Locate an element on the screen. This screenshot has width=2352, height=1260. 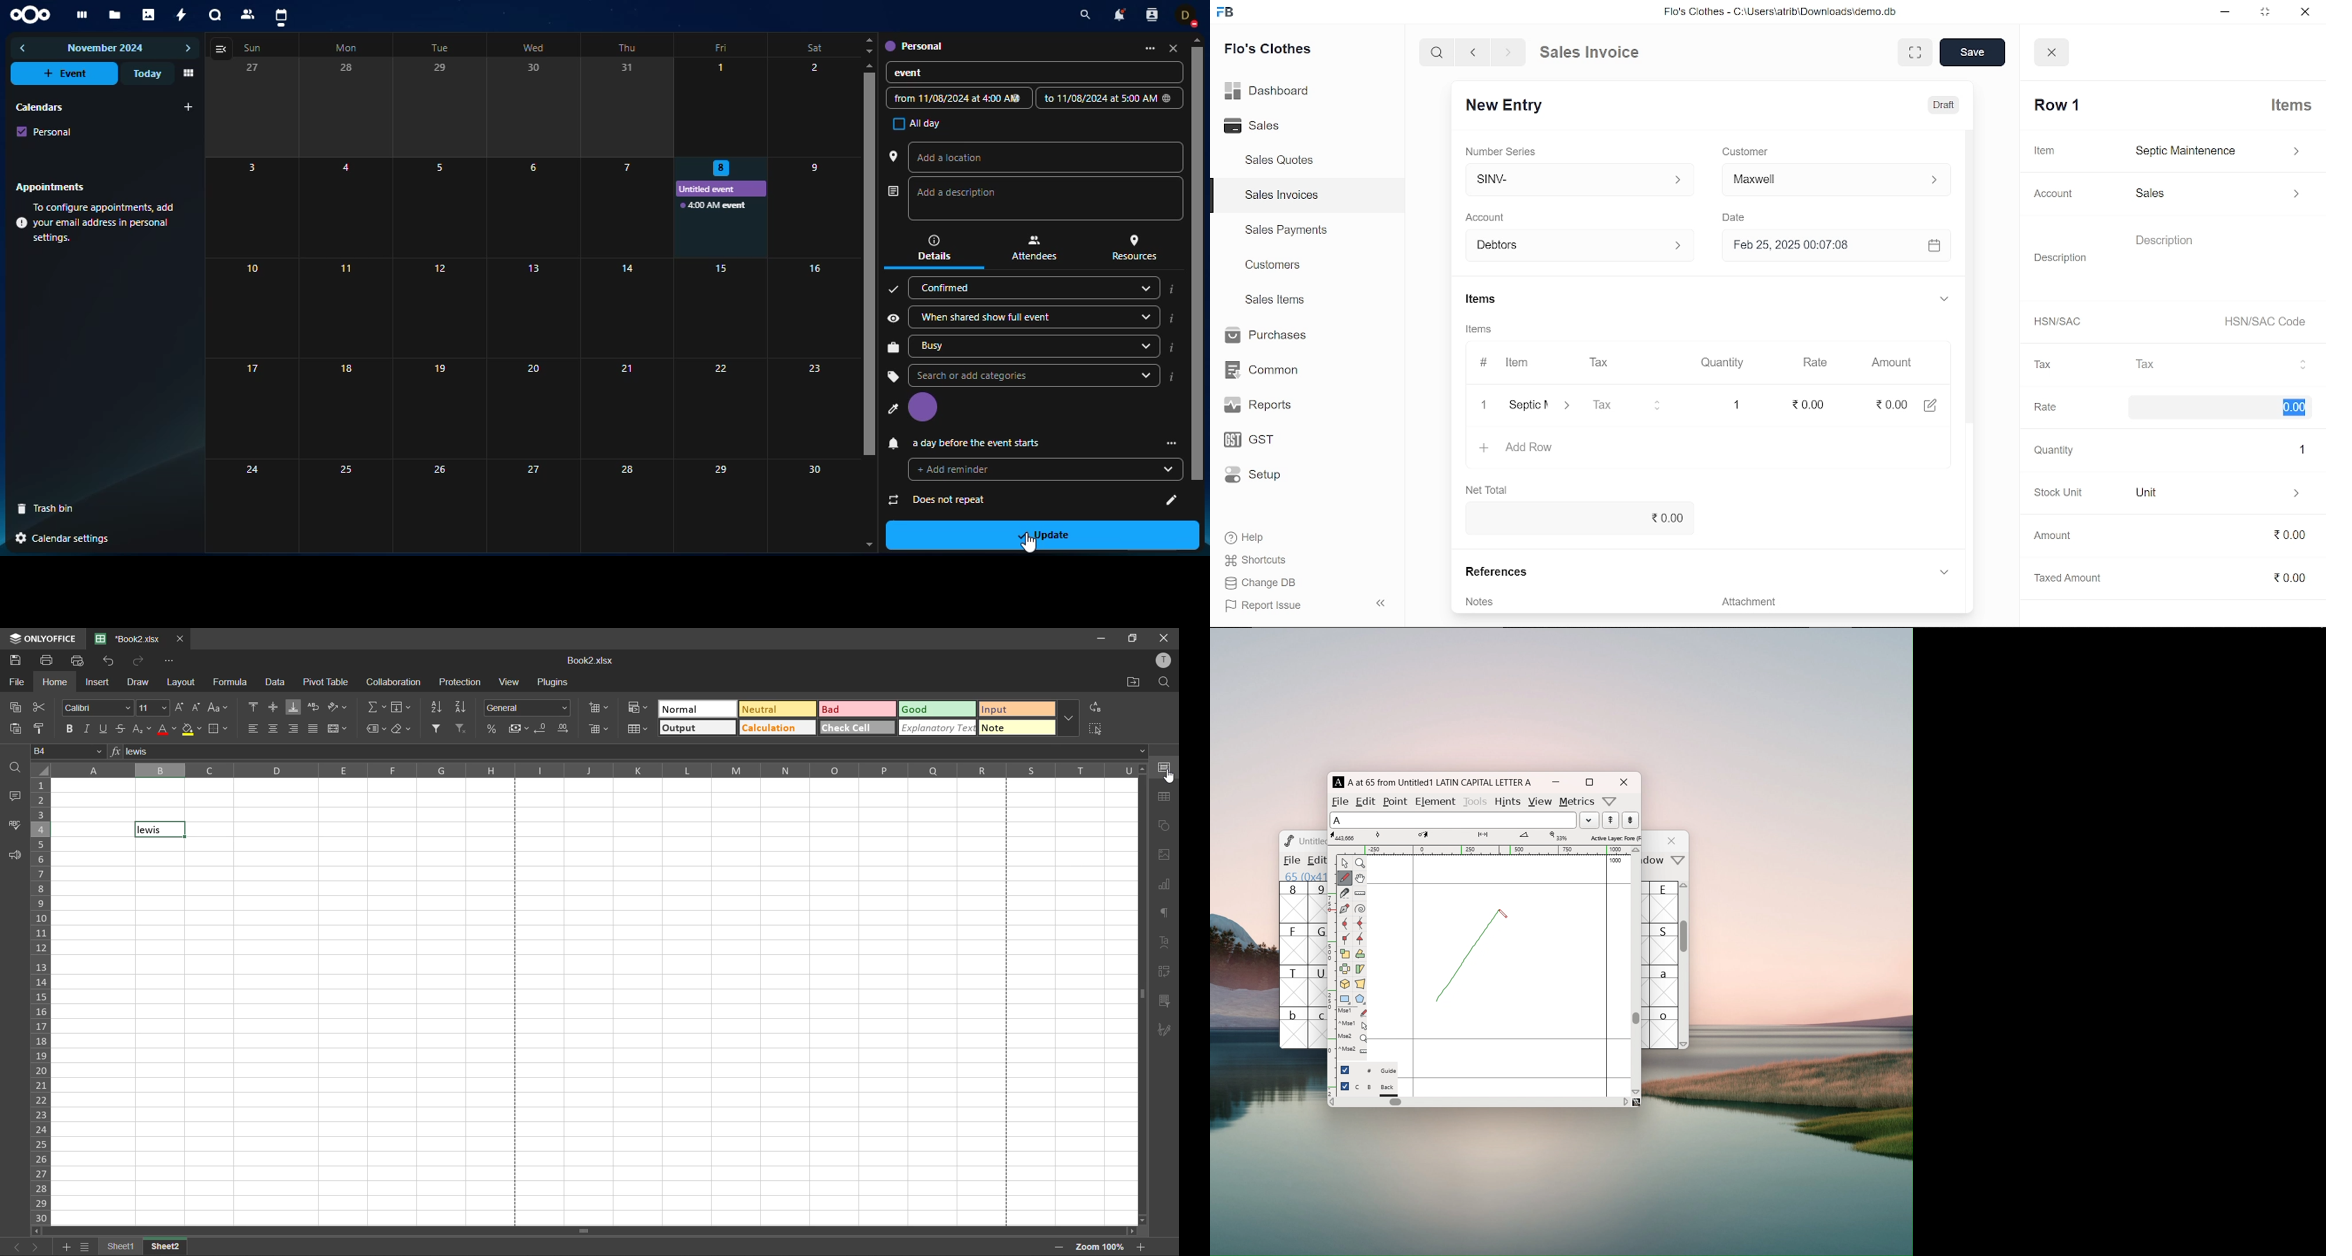
unit is located at coordinates (2220, 494).